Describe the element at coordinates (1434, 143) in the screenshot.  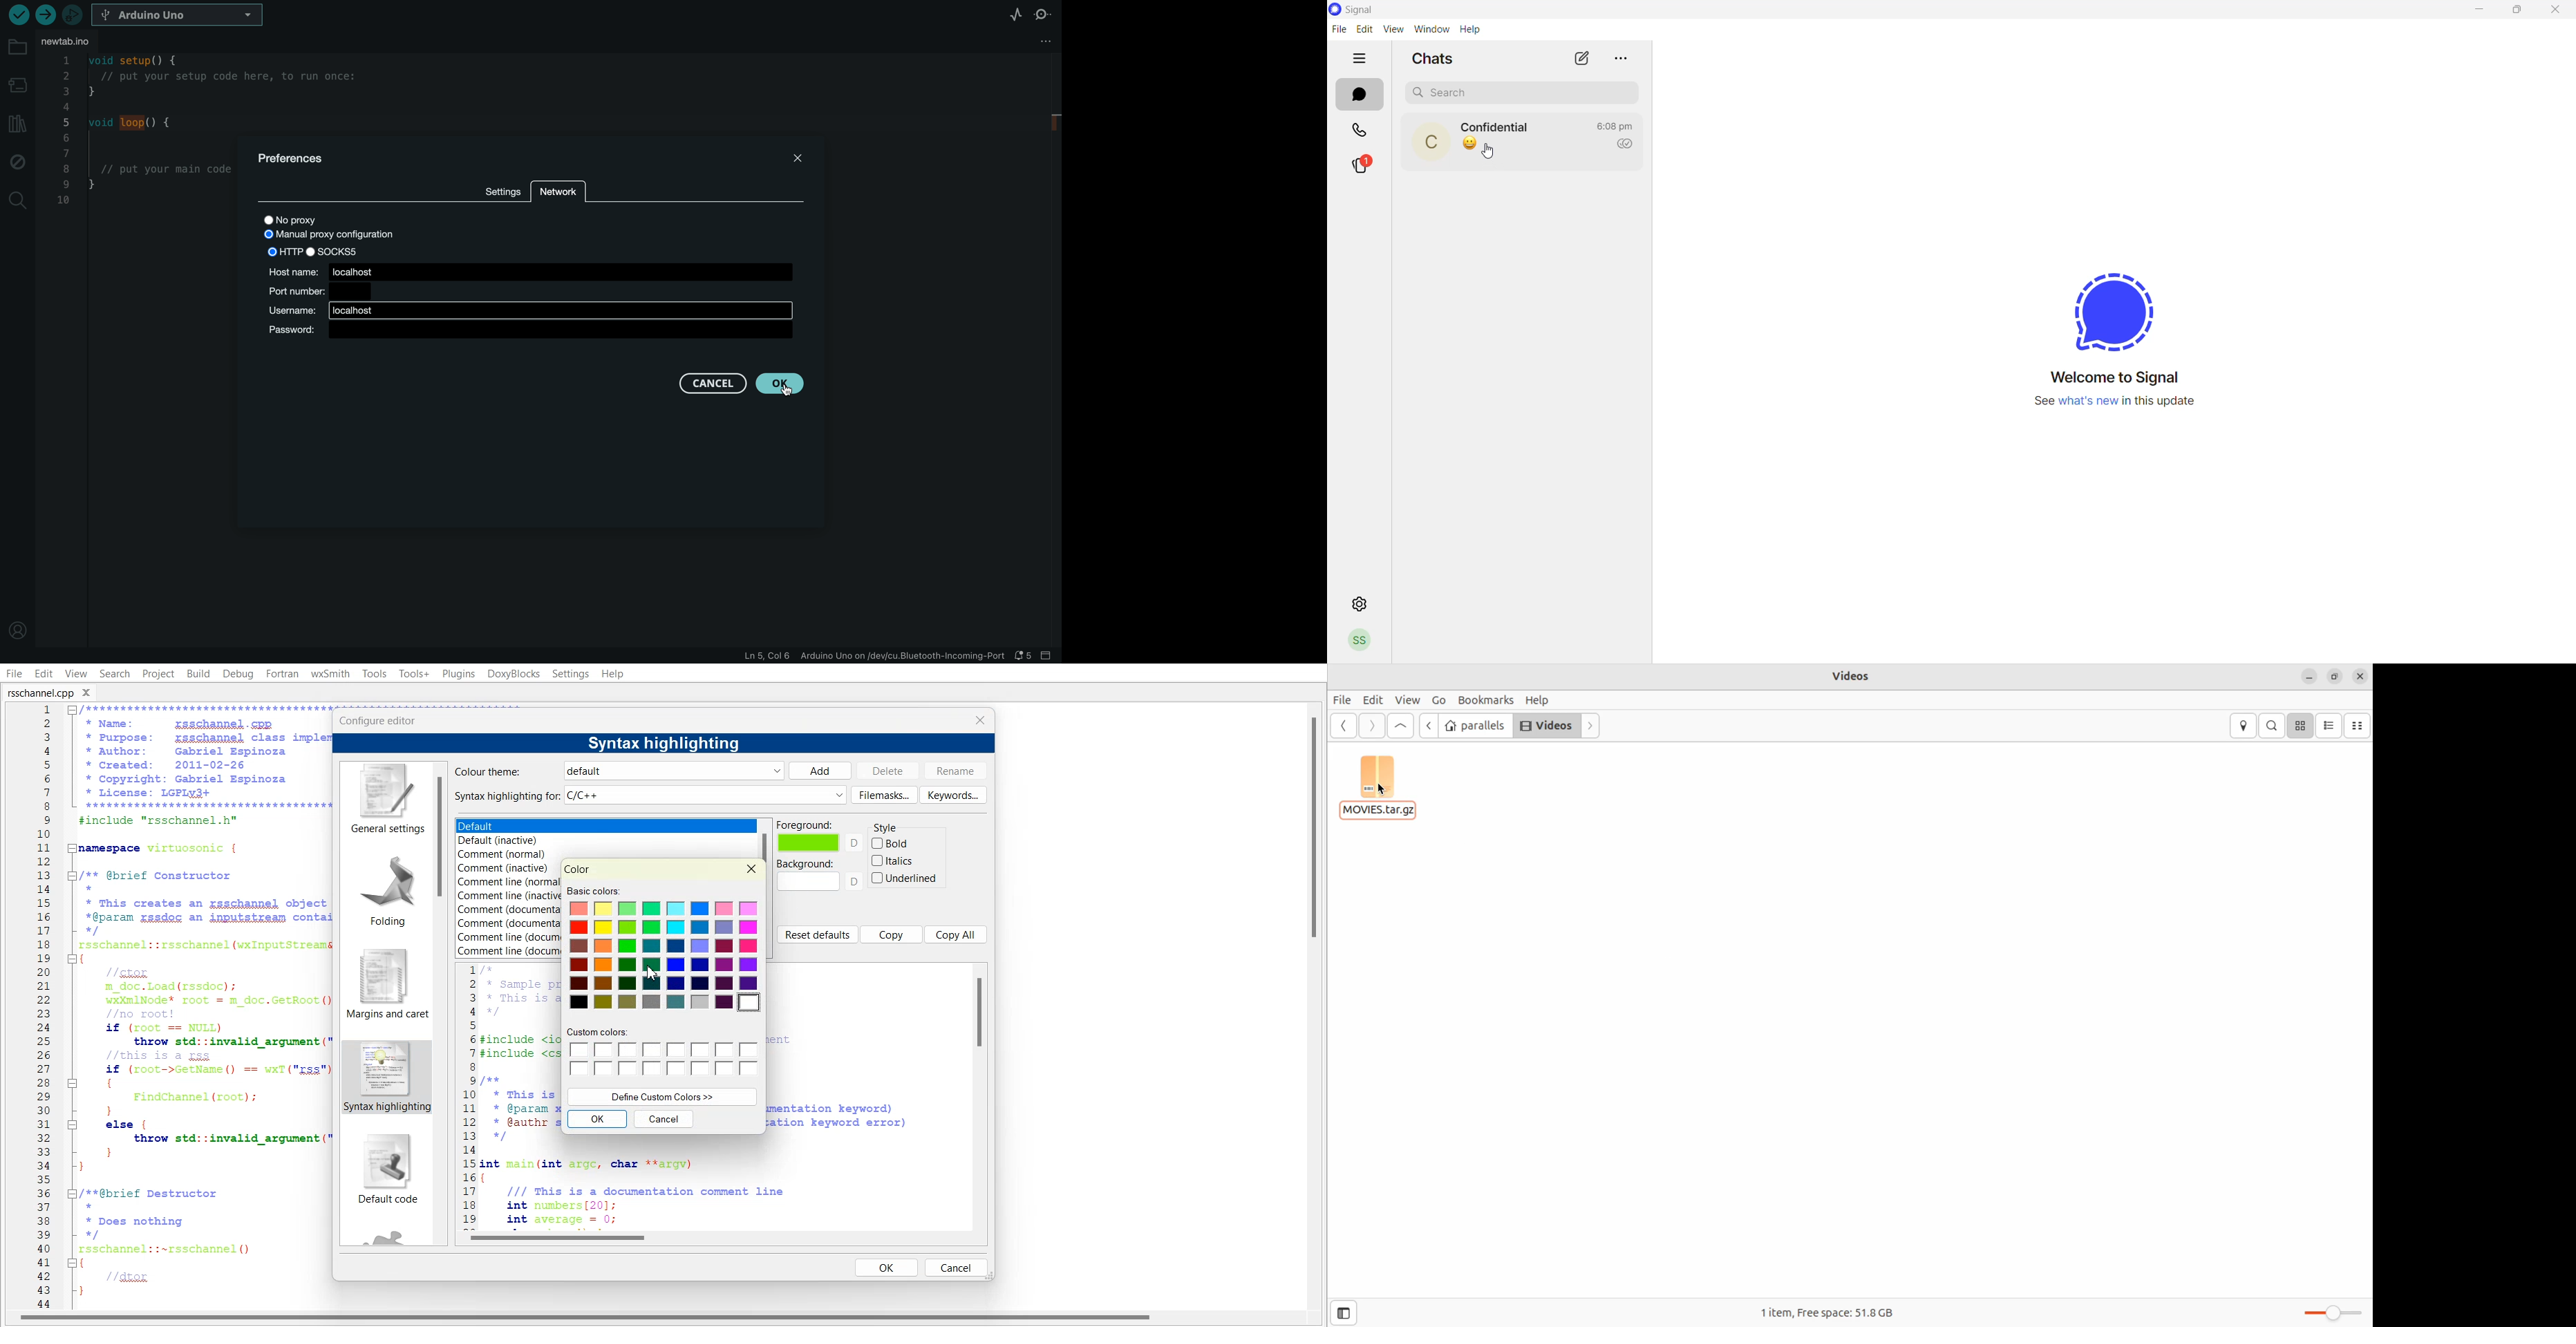
I see `contact profile picture` at that location.